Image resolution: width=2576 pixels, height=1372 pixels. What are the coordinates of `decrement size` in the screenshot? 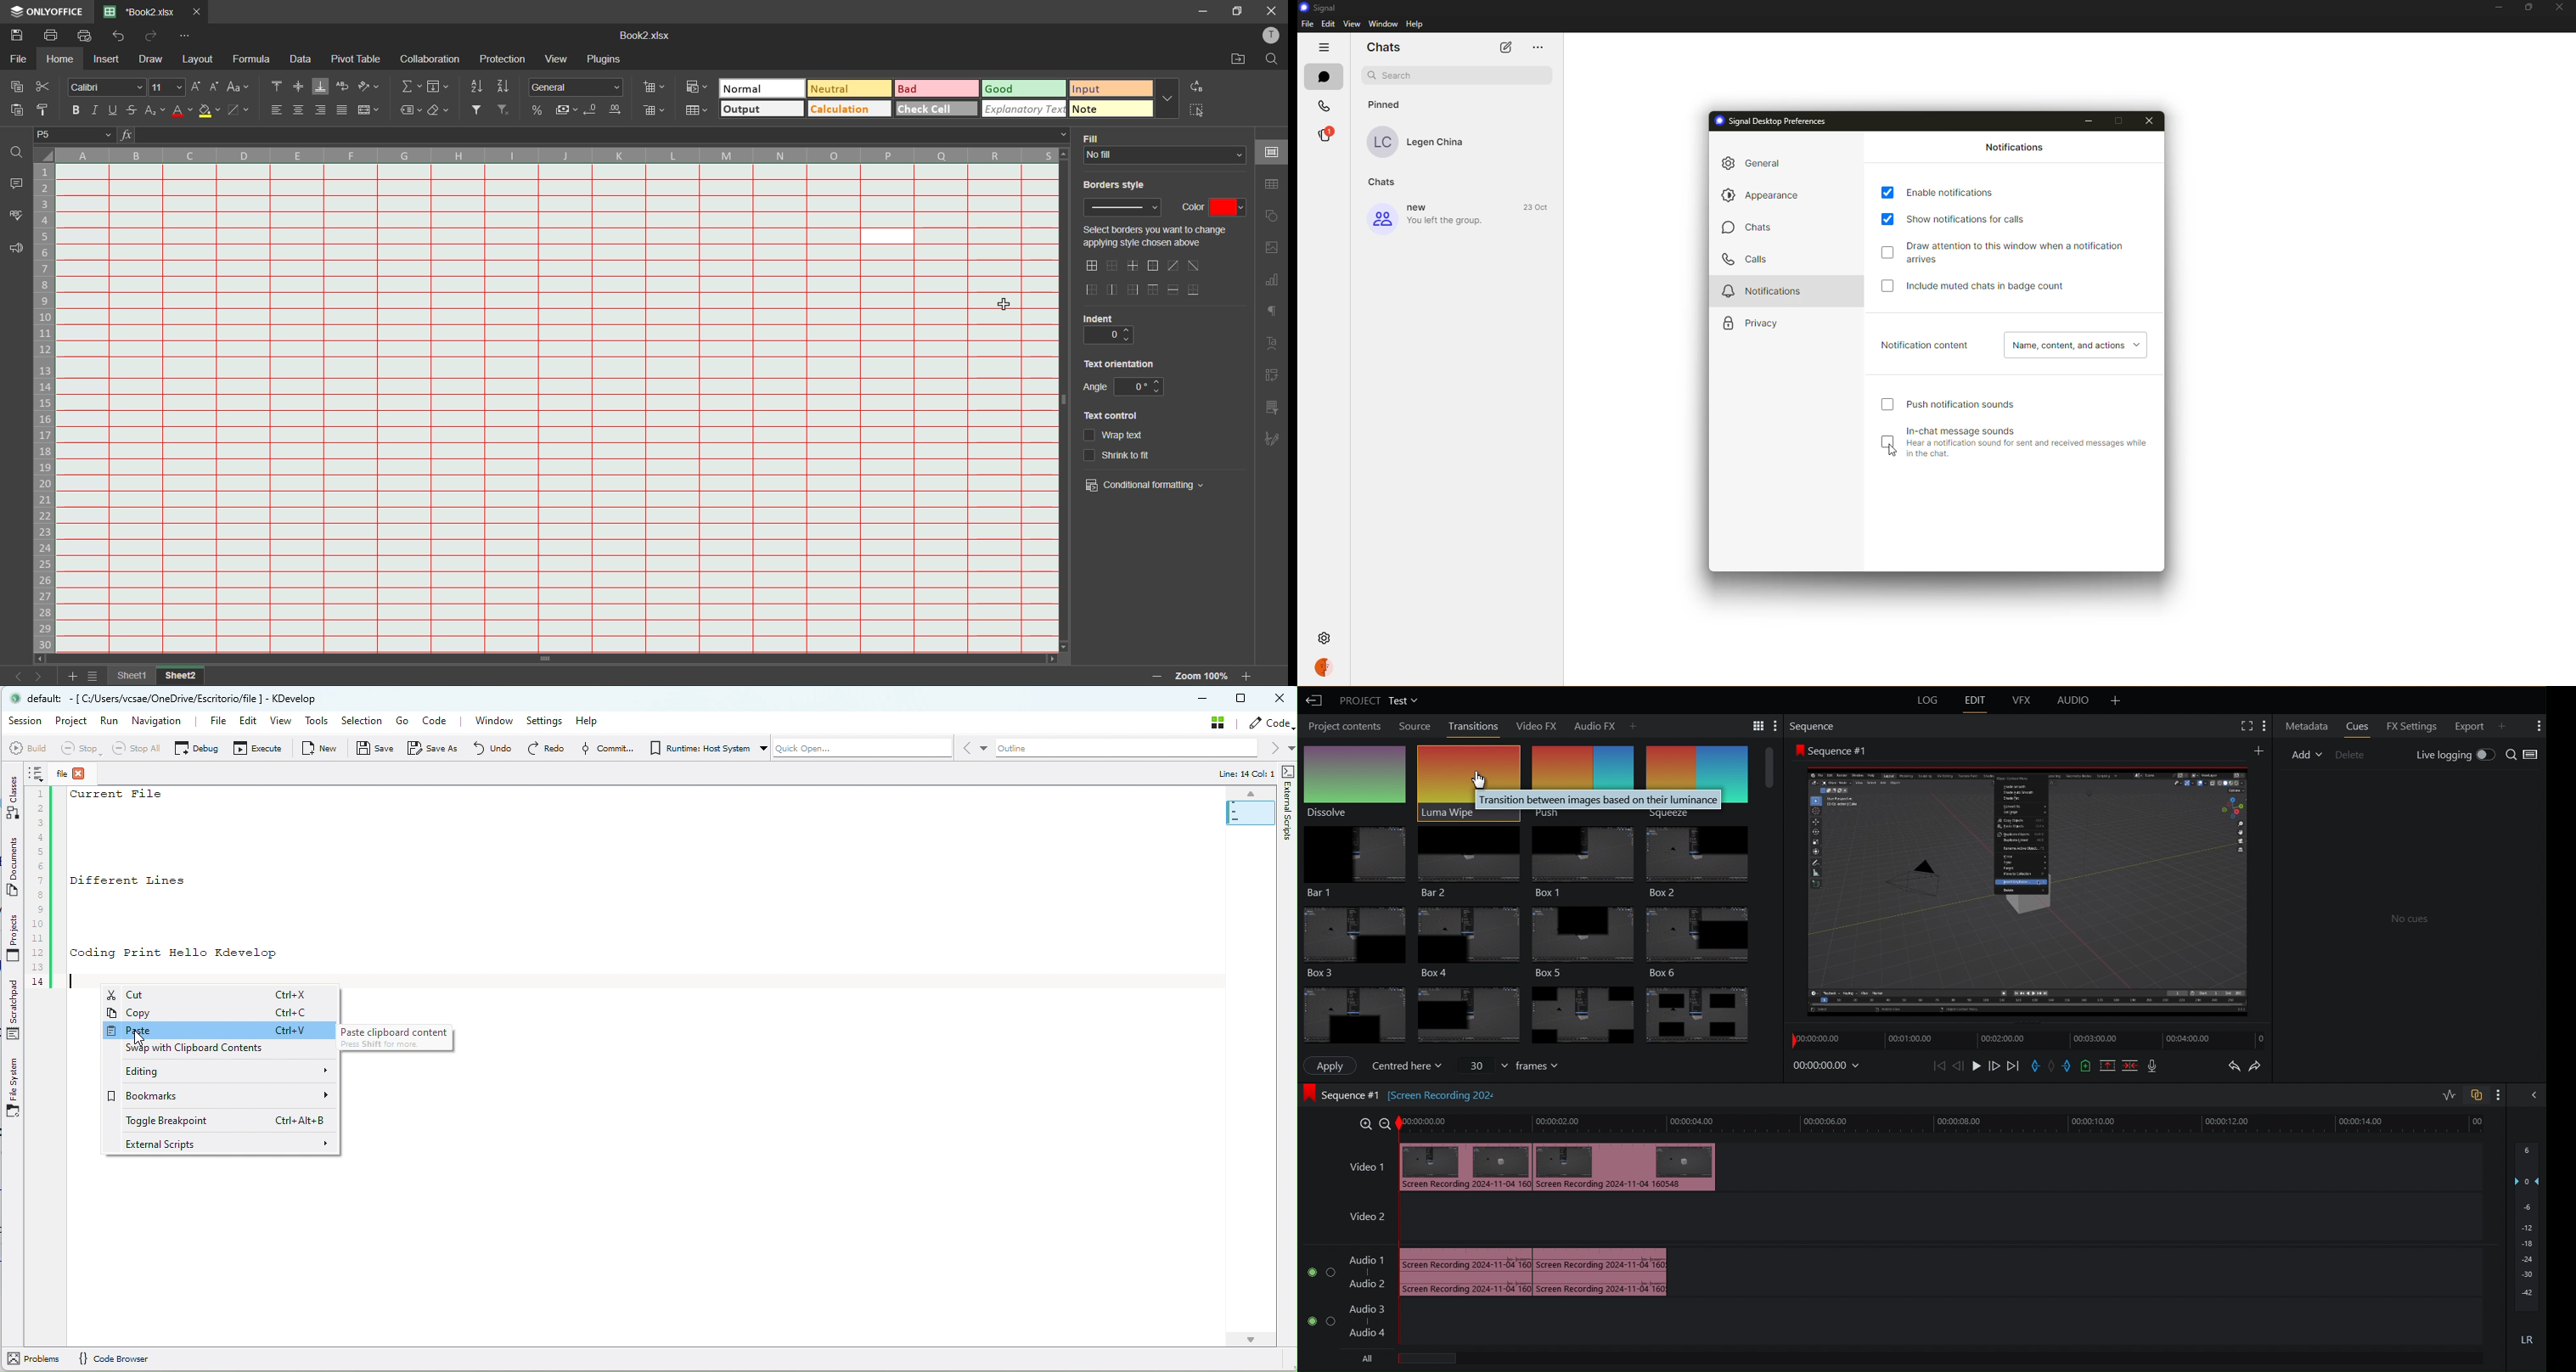 It's located at (215, 88).